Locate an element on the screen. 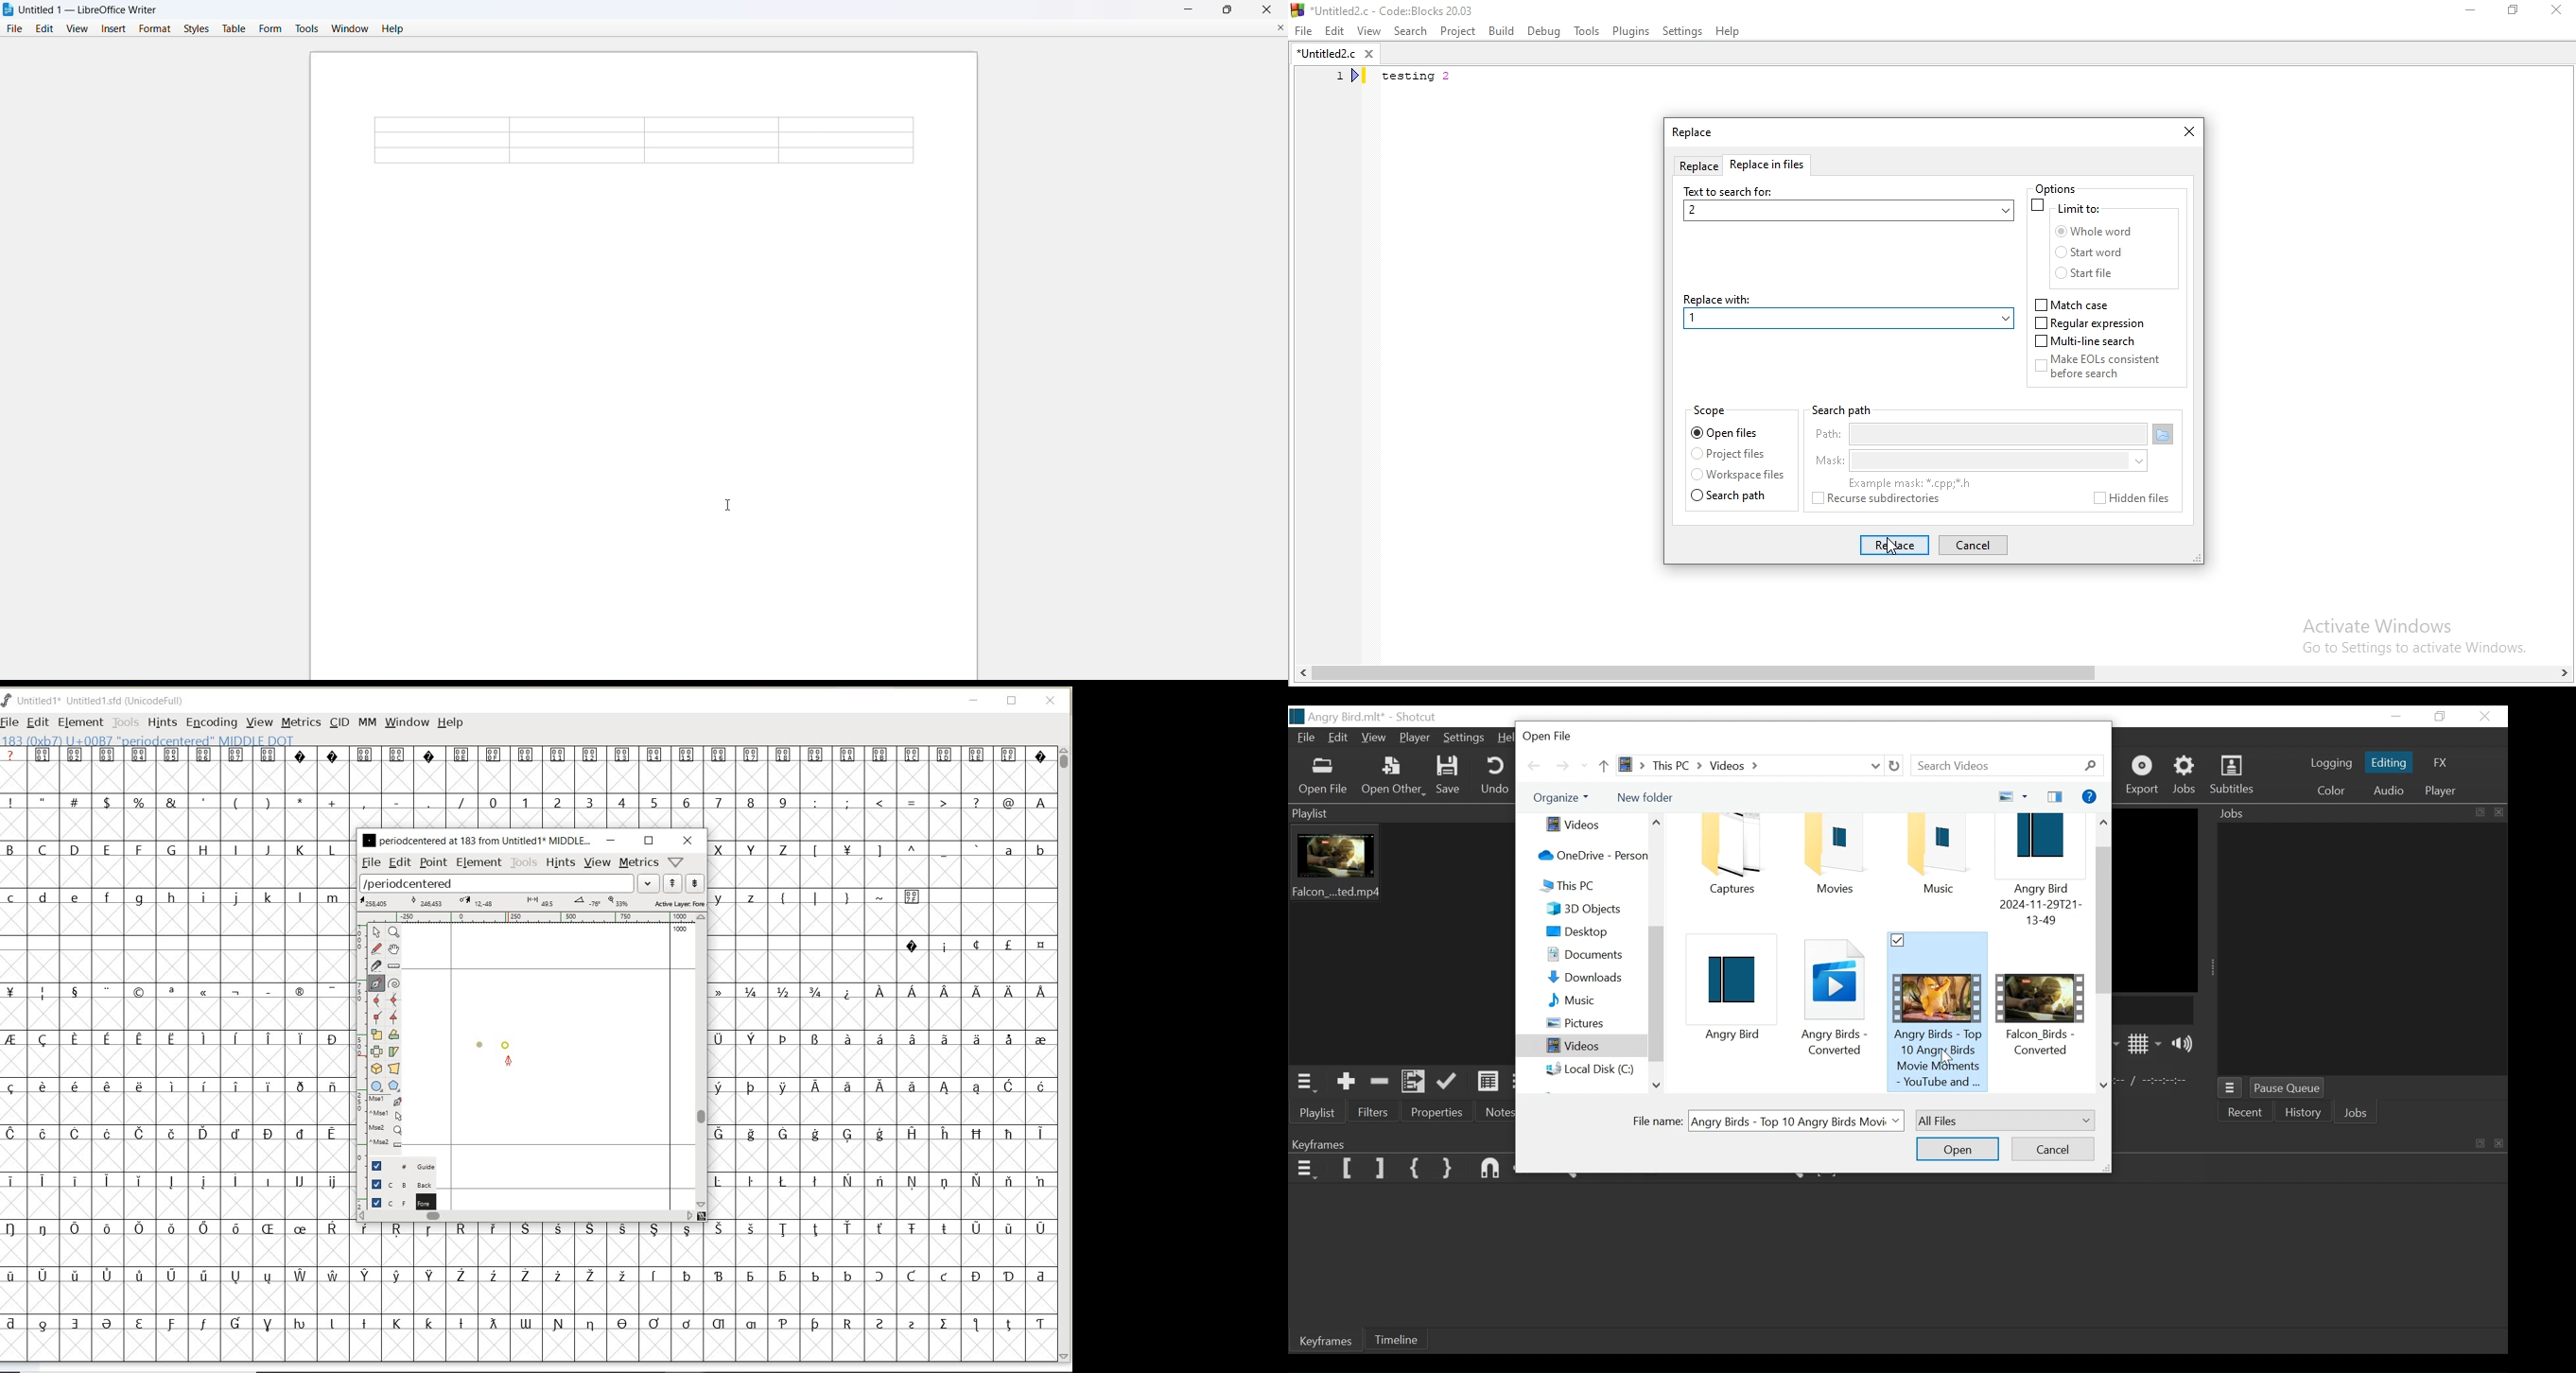 The width and height of the screenshot is (2576, 1400). tools is located at coordinates (524, 863).